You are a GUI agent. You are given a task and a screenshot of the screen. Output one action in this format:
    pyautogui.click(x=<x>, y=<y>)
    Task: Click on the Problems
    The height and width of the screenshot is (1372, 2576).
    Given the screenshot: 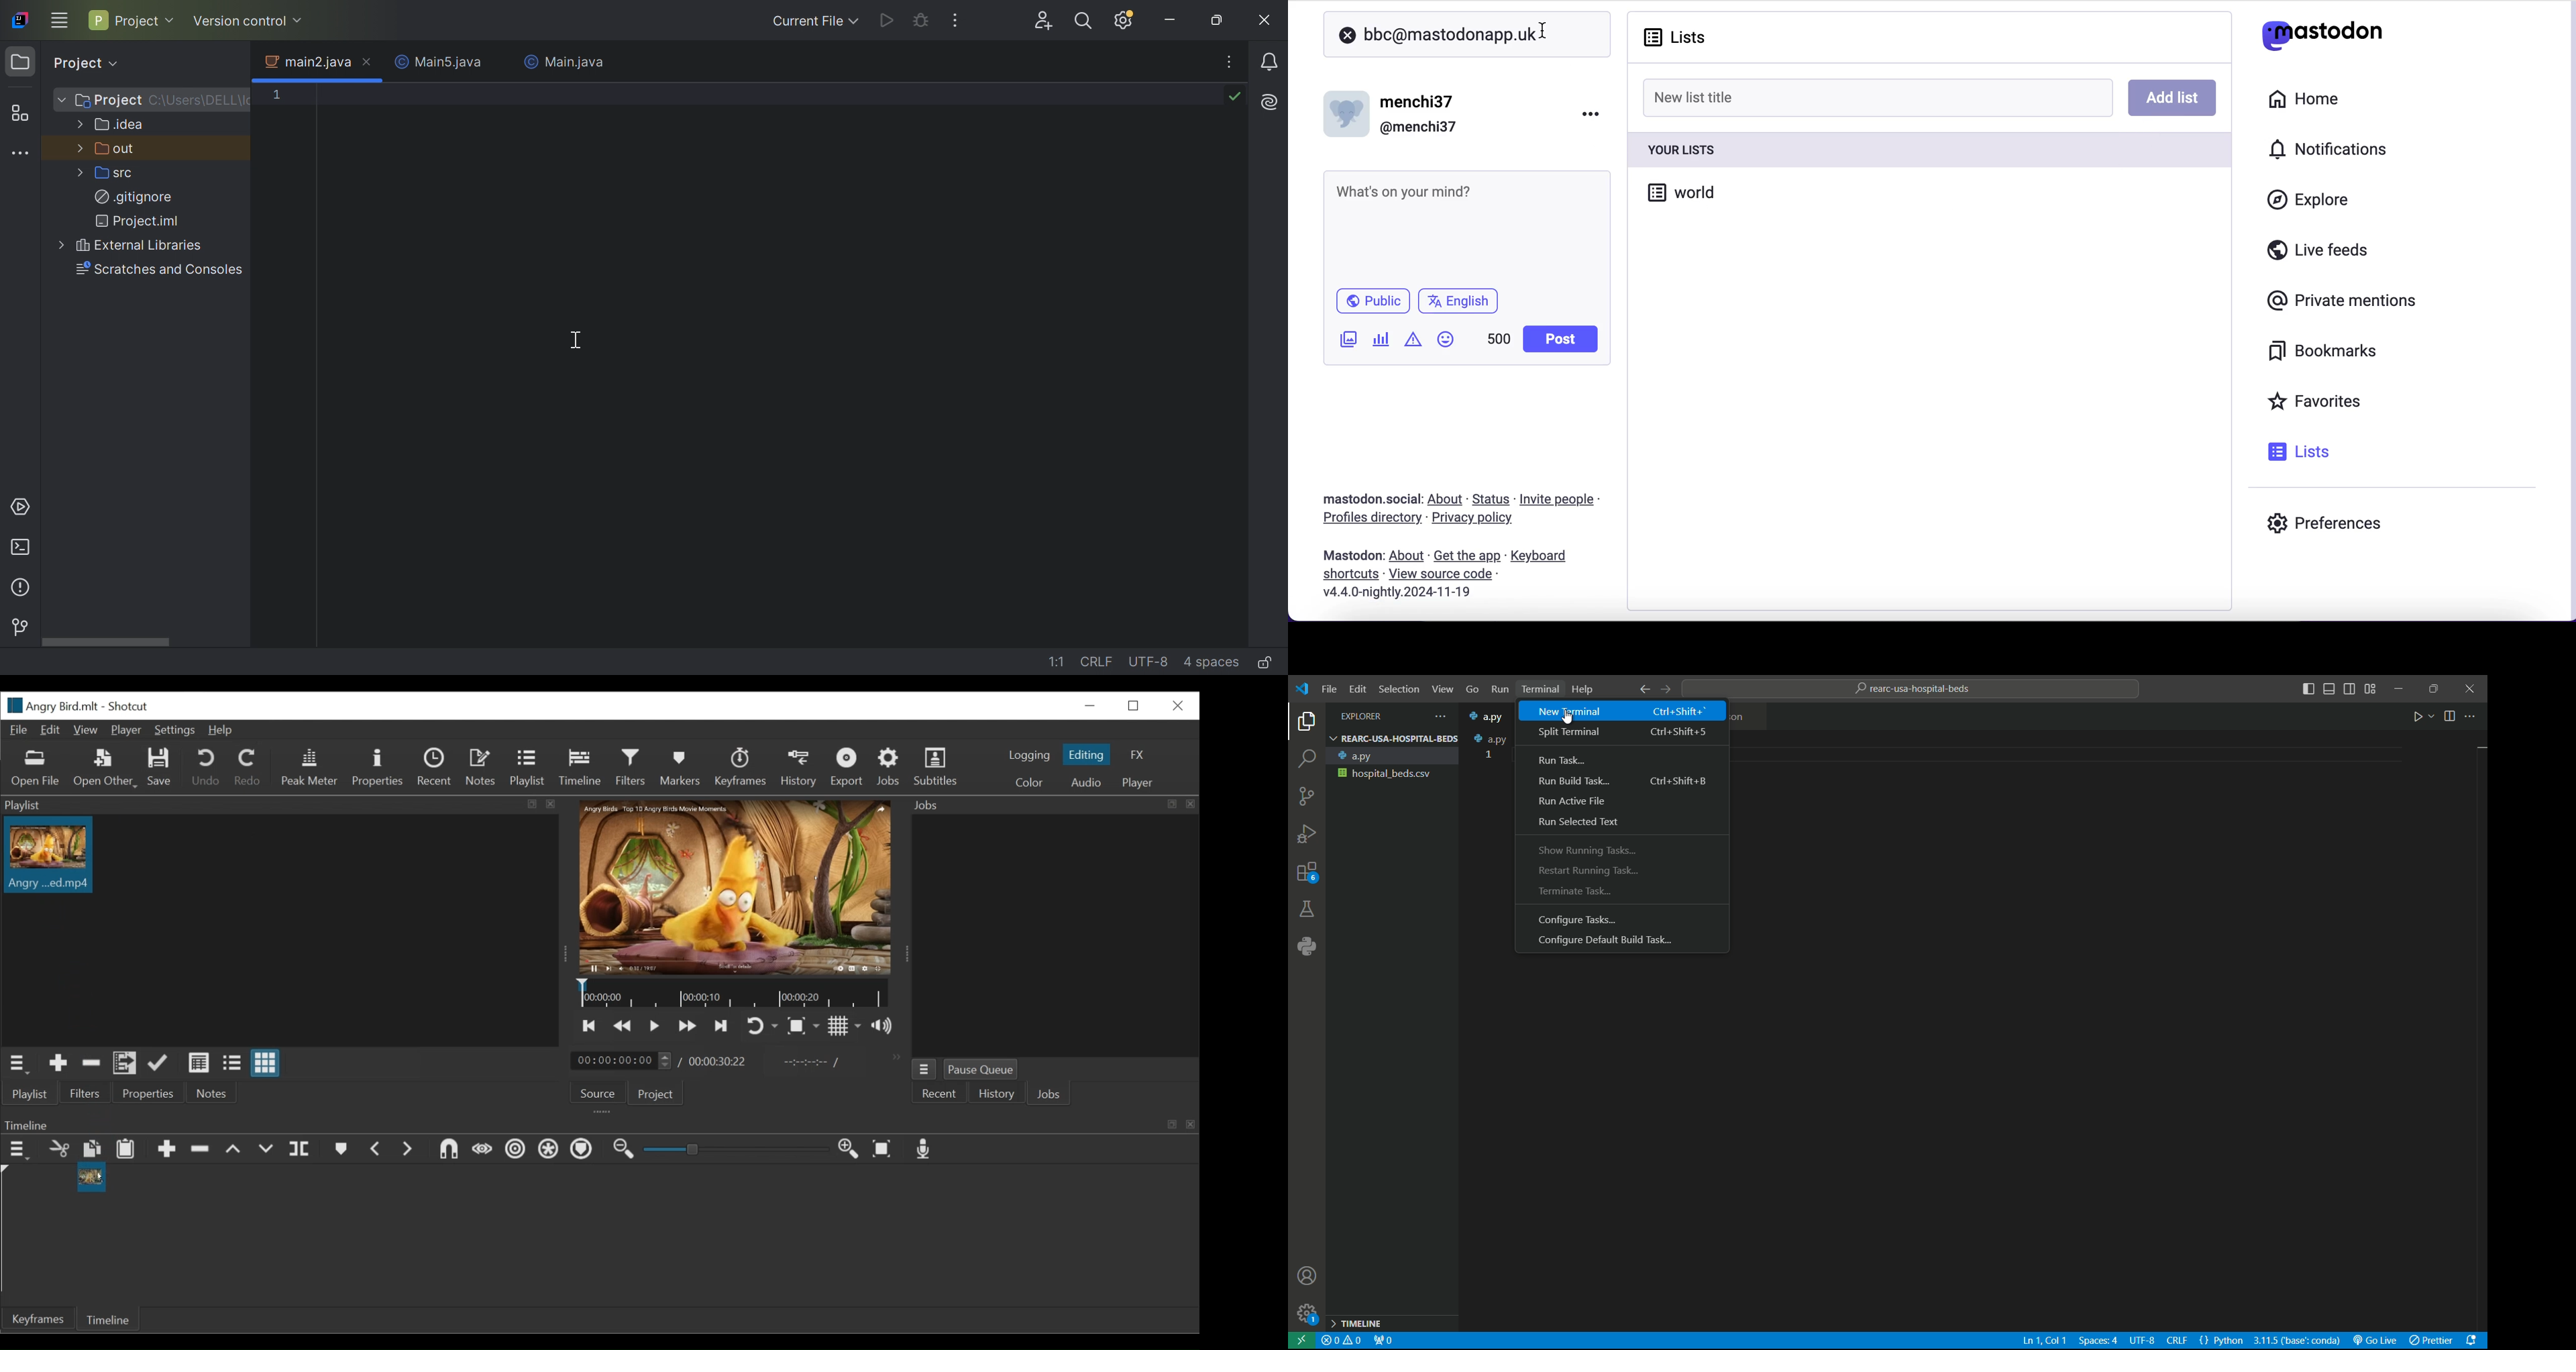 What is the action you would take?
    pyautogui.click(x=21, y=588)
    